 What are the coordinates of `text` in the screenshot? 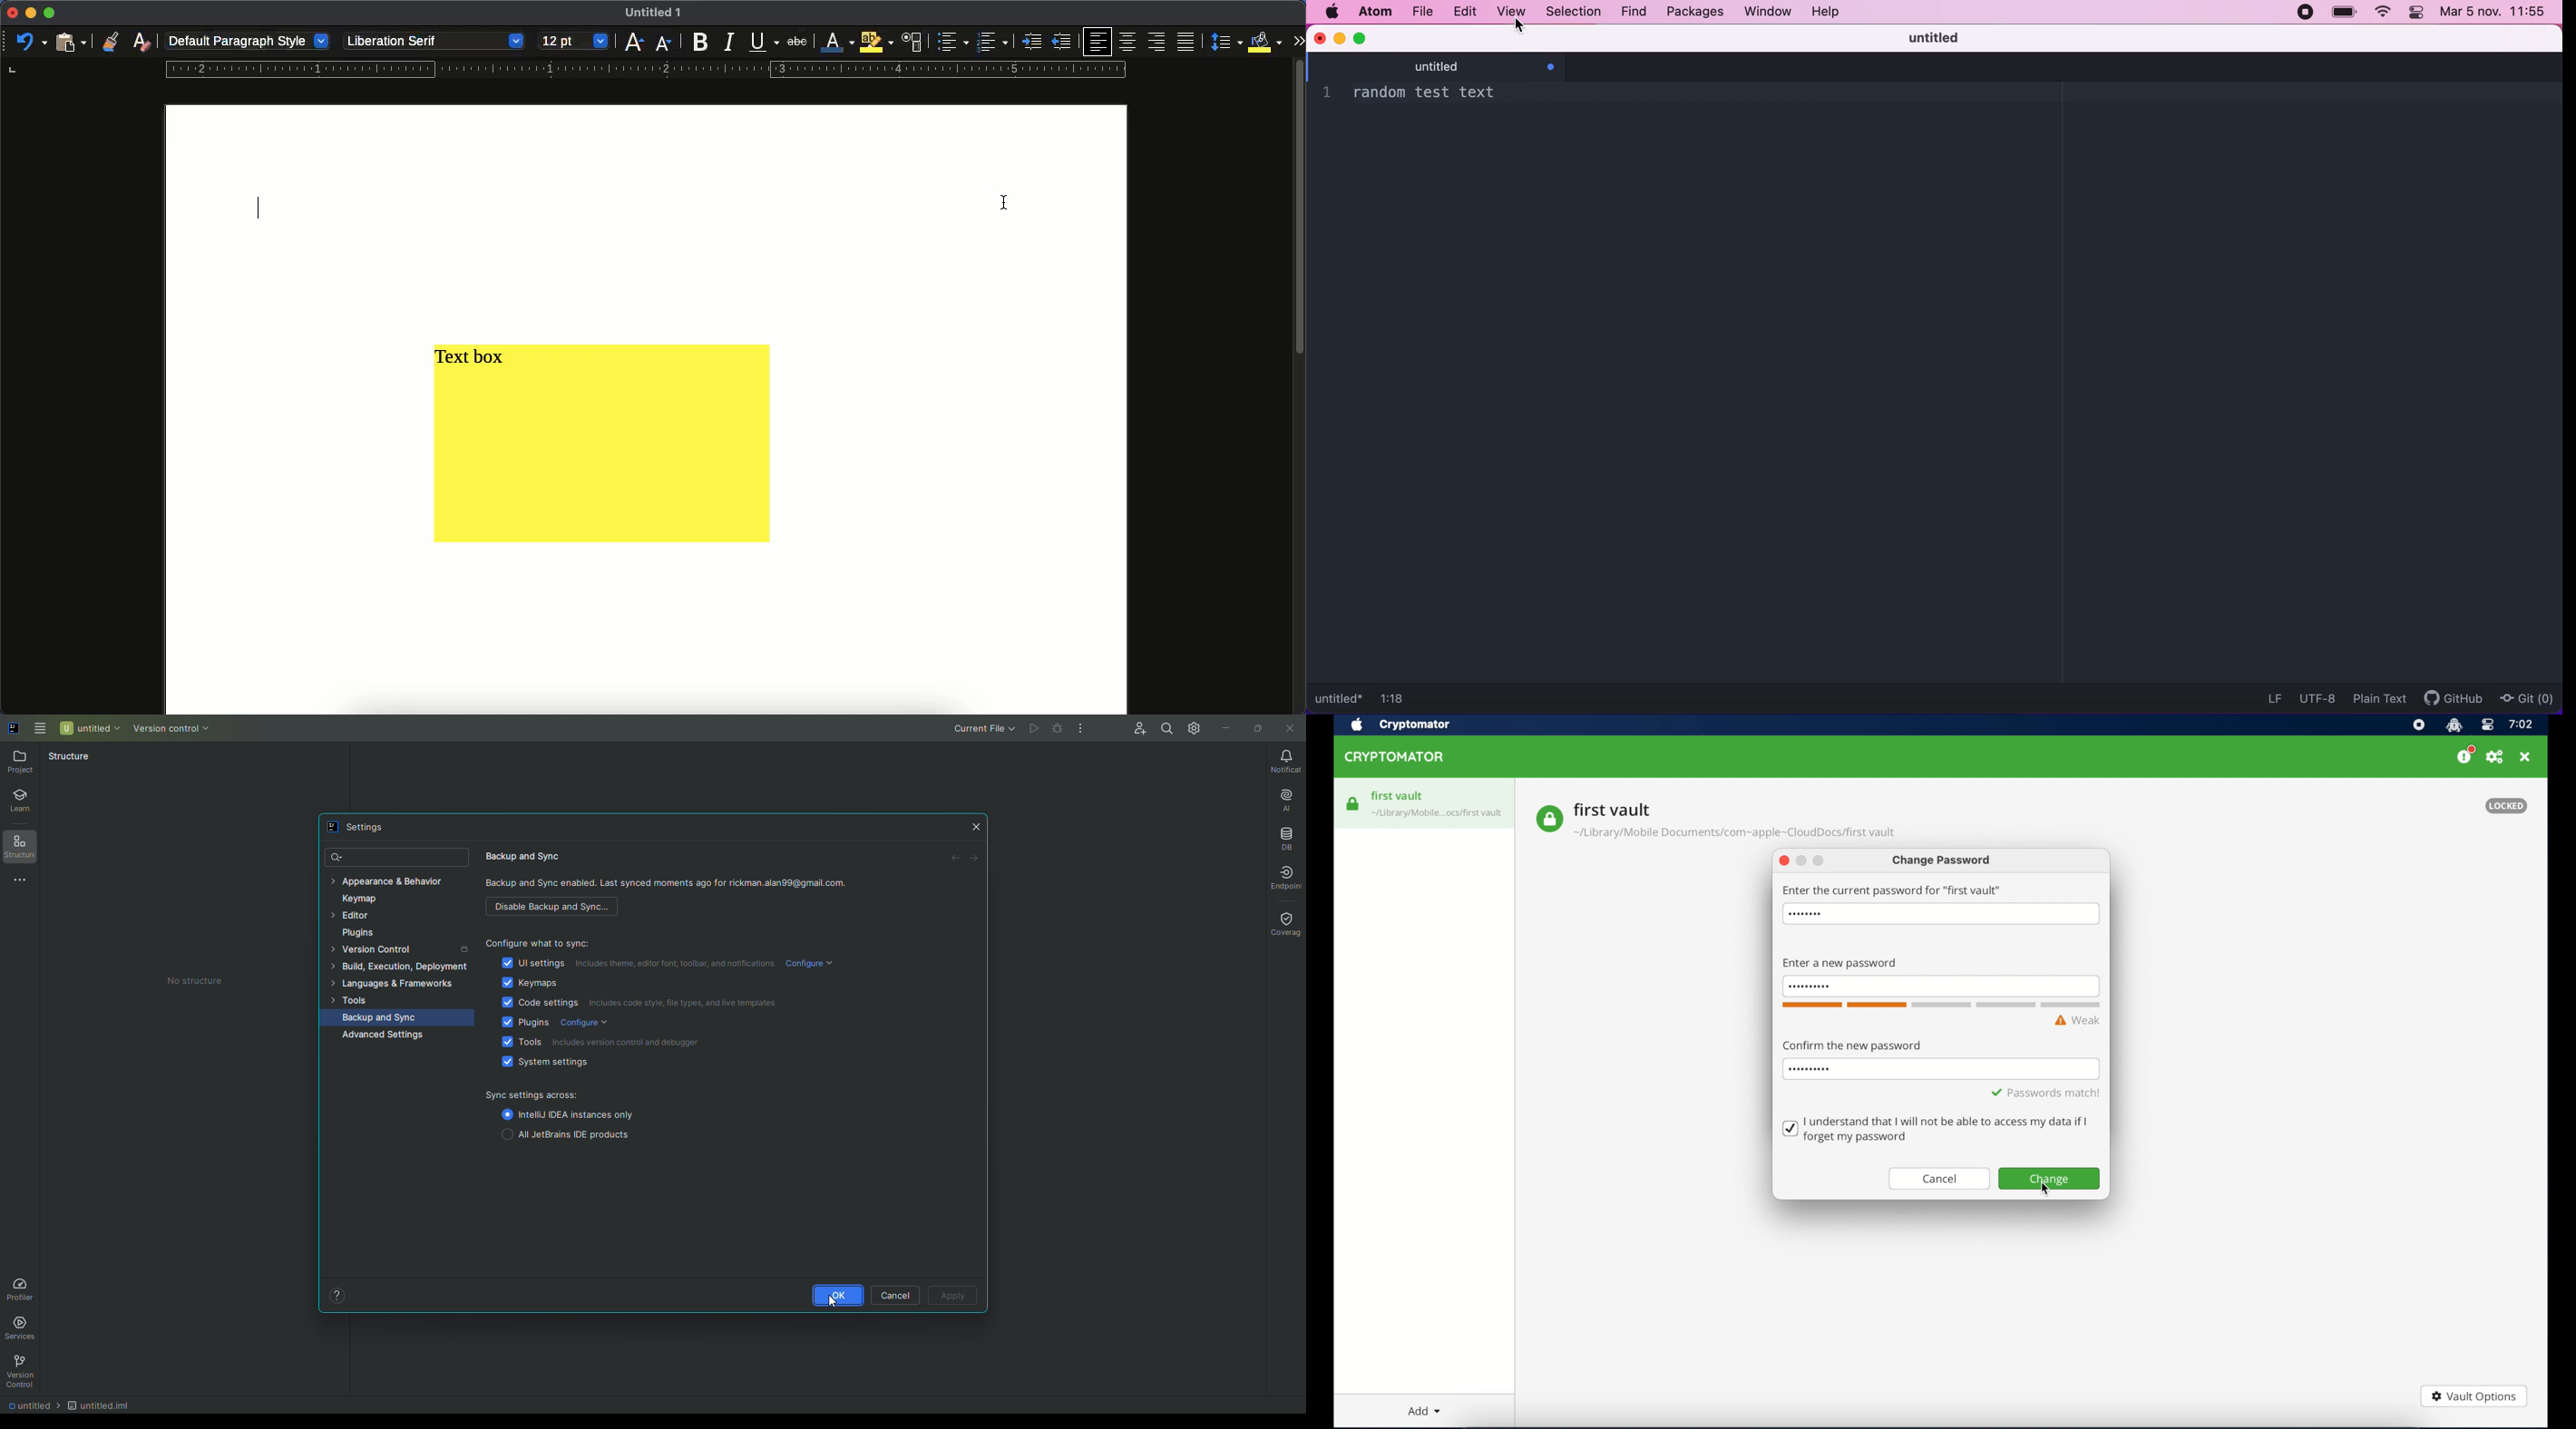 It's located at (1954, 1131).